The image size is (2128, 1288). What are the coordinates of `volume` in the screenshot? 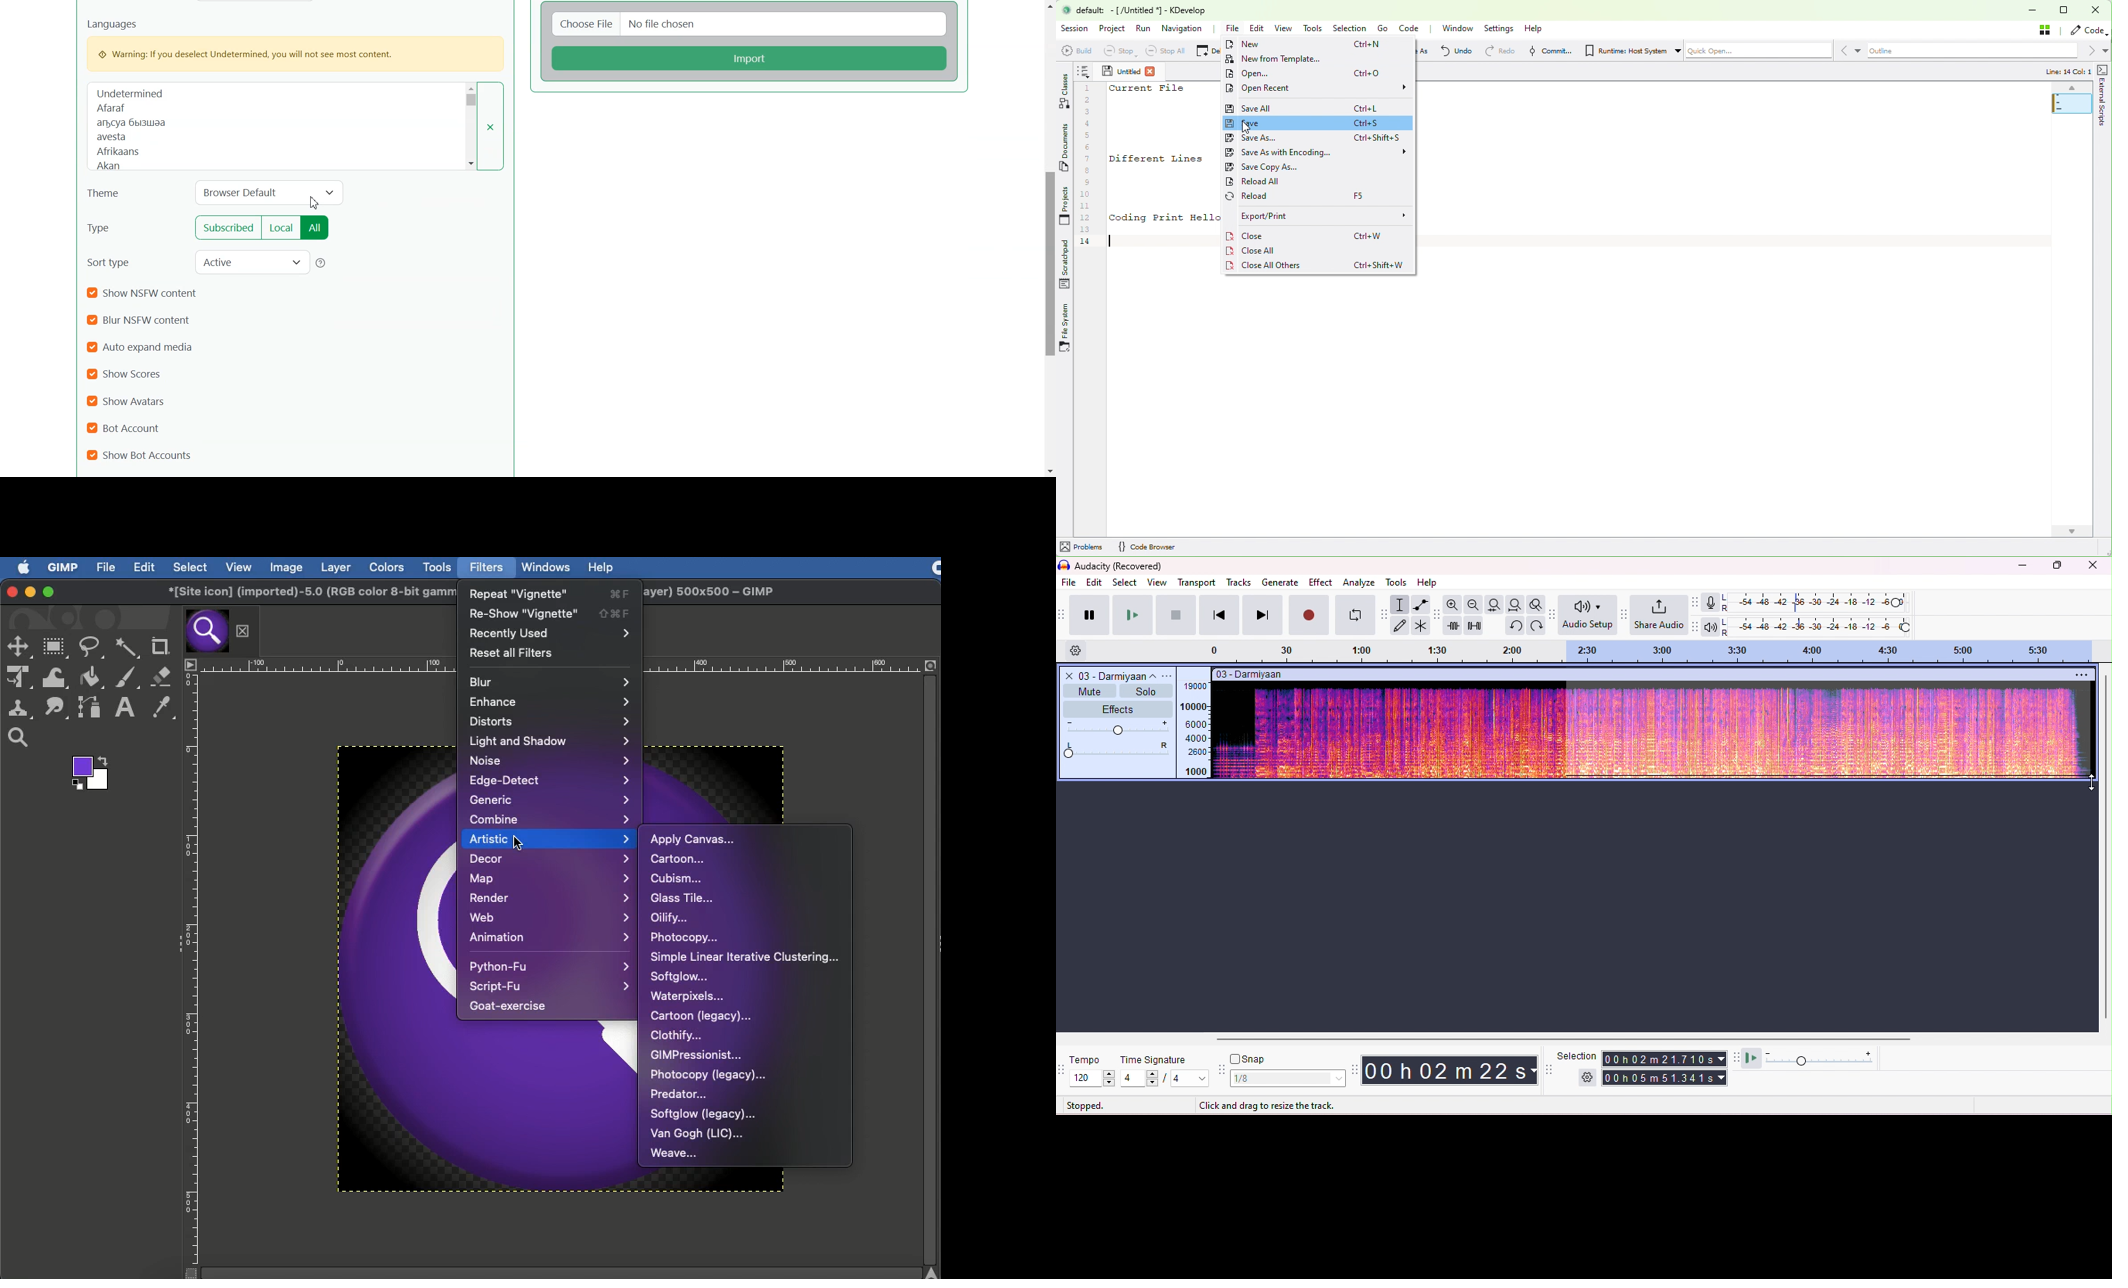 It's located at (1119, 729).